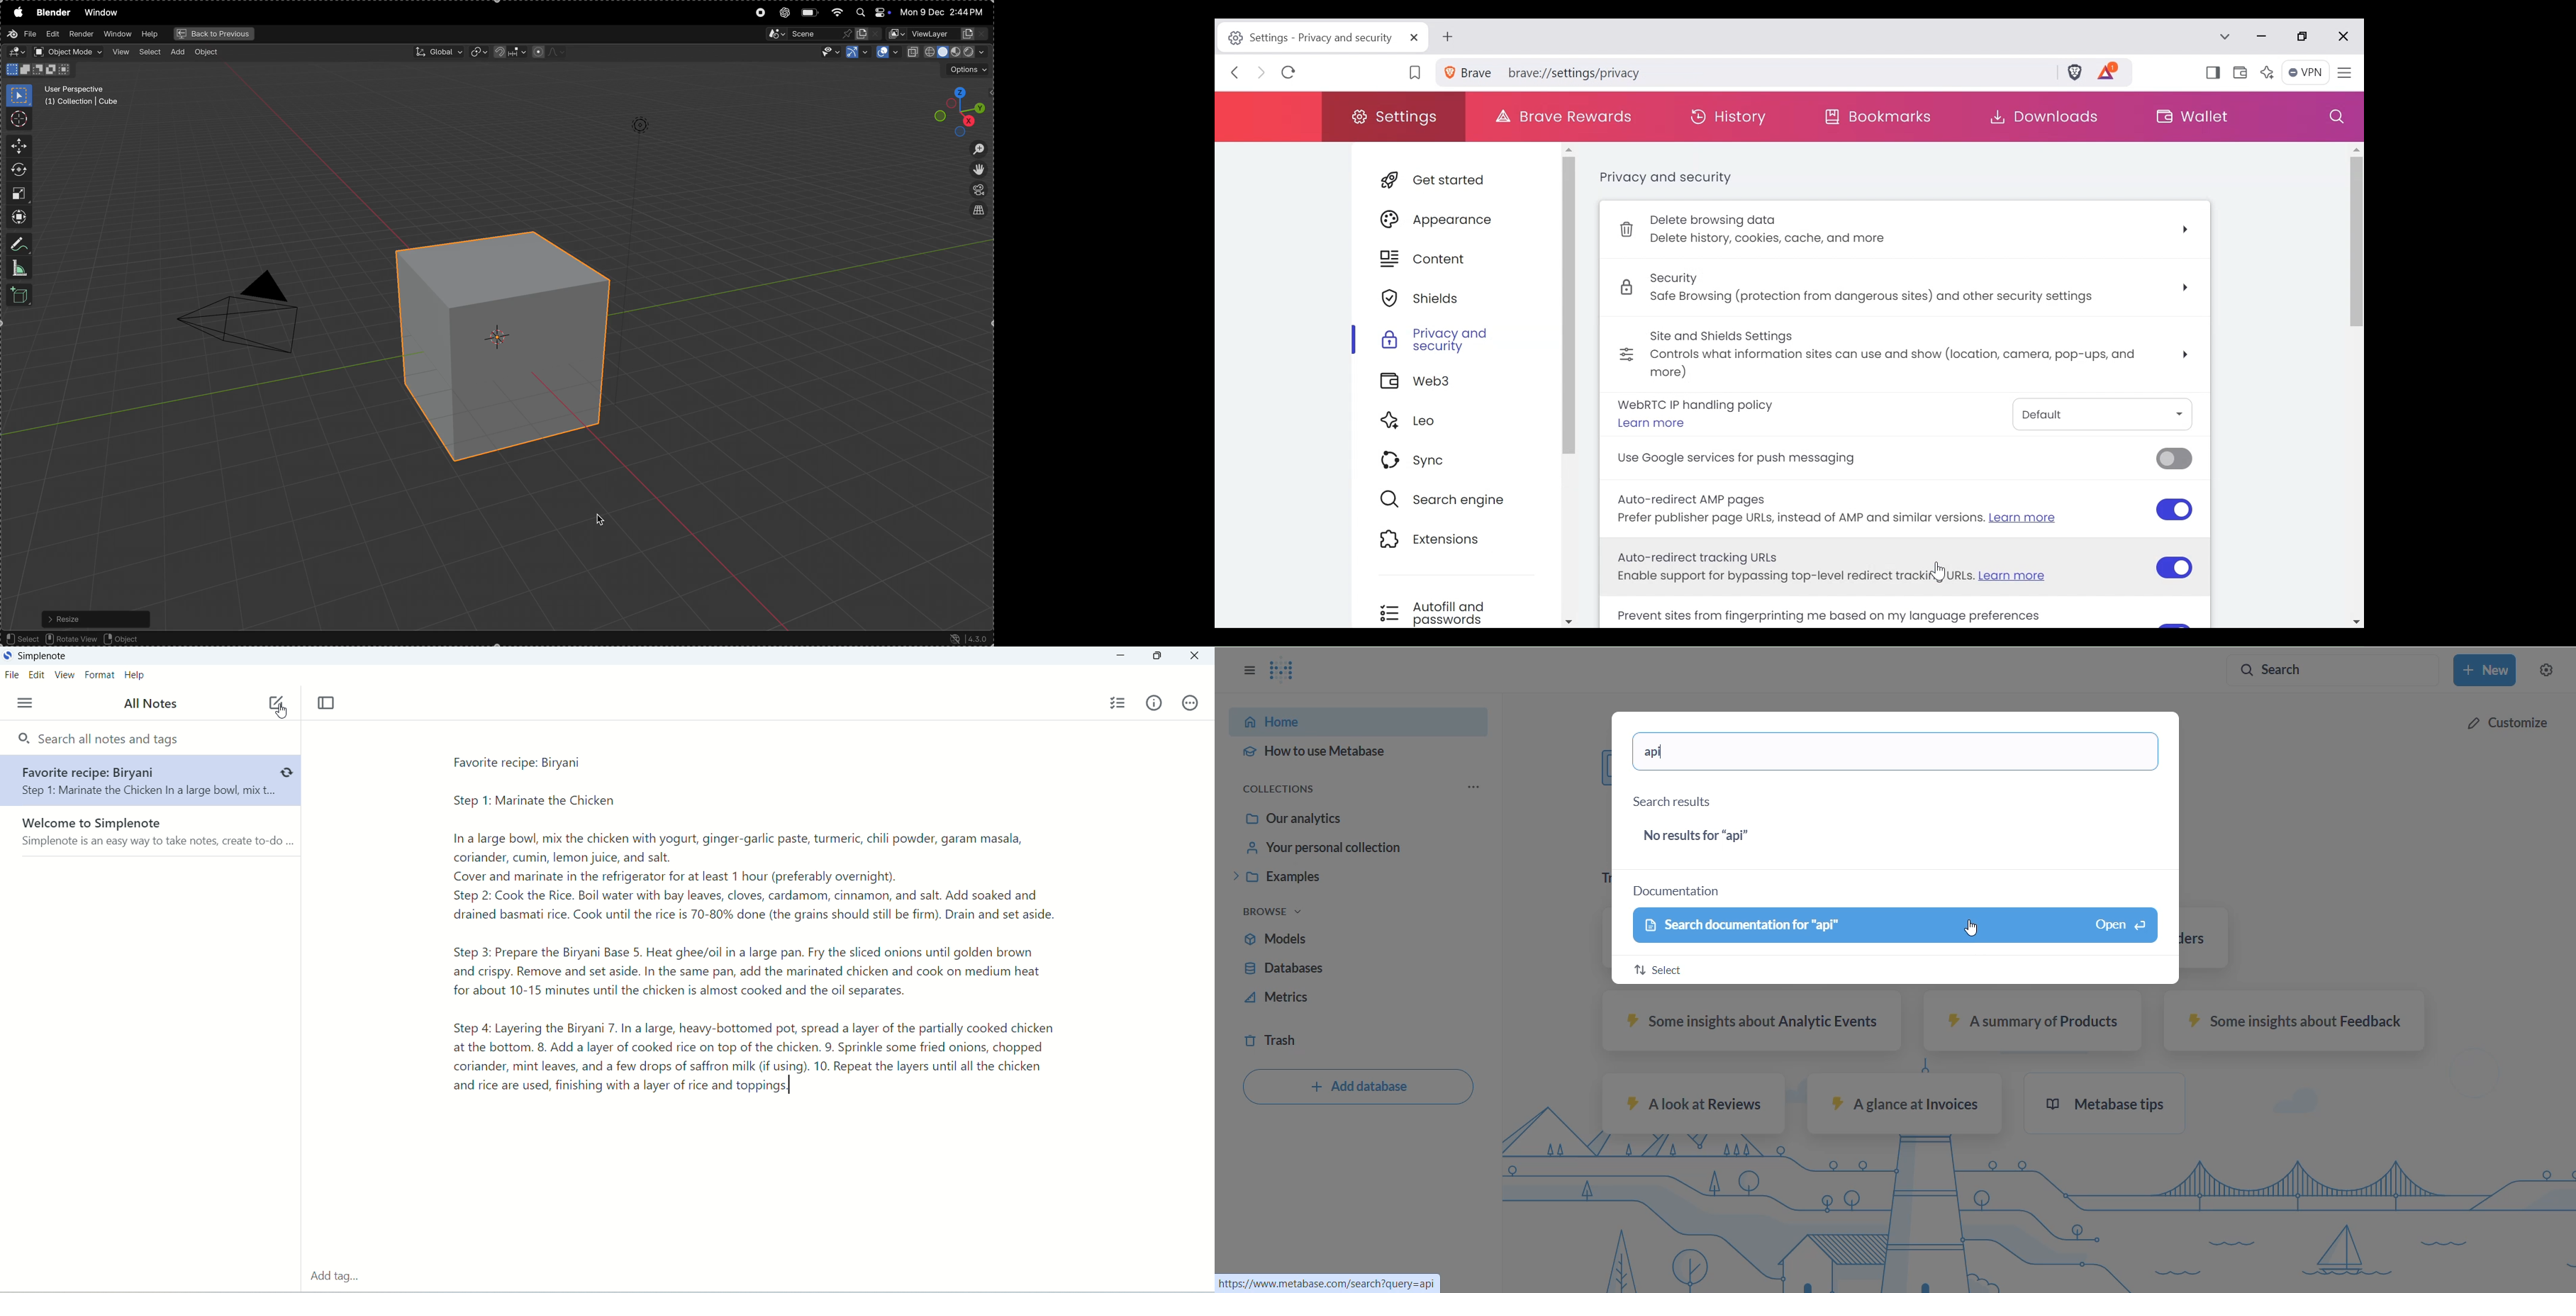 Image resolution: width=2576 pixels, height=1316 pixels. Describe the element at coordinates (1303, 999) in the screenshot. I see `metrics` at that location.